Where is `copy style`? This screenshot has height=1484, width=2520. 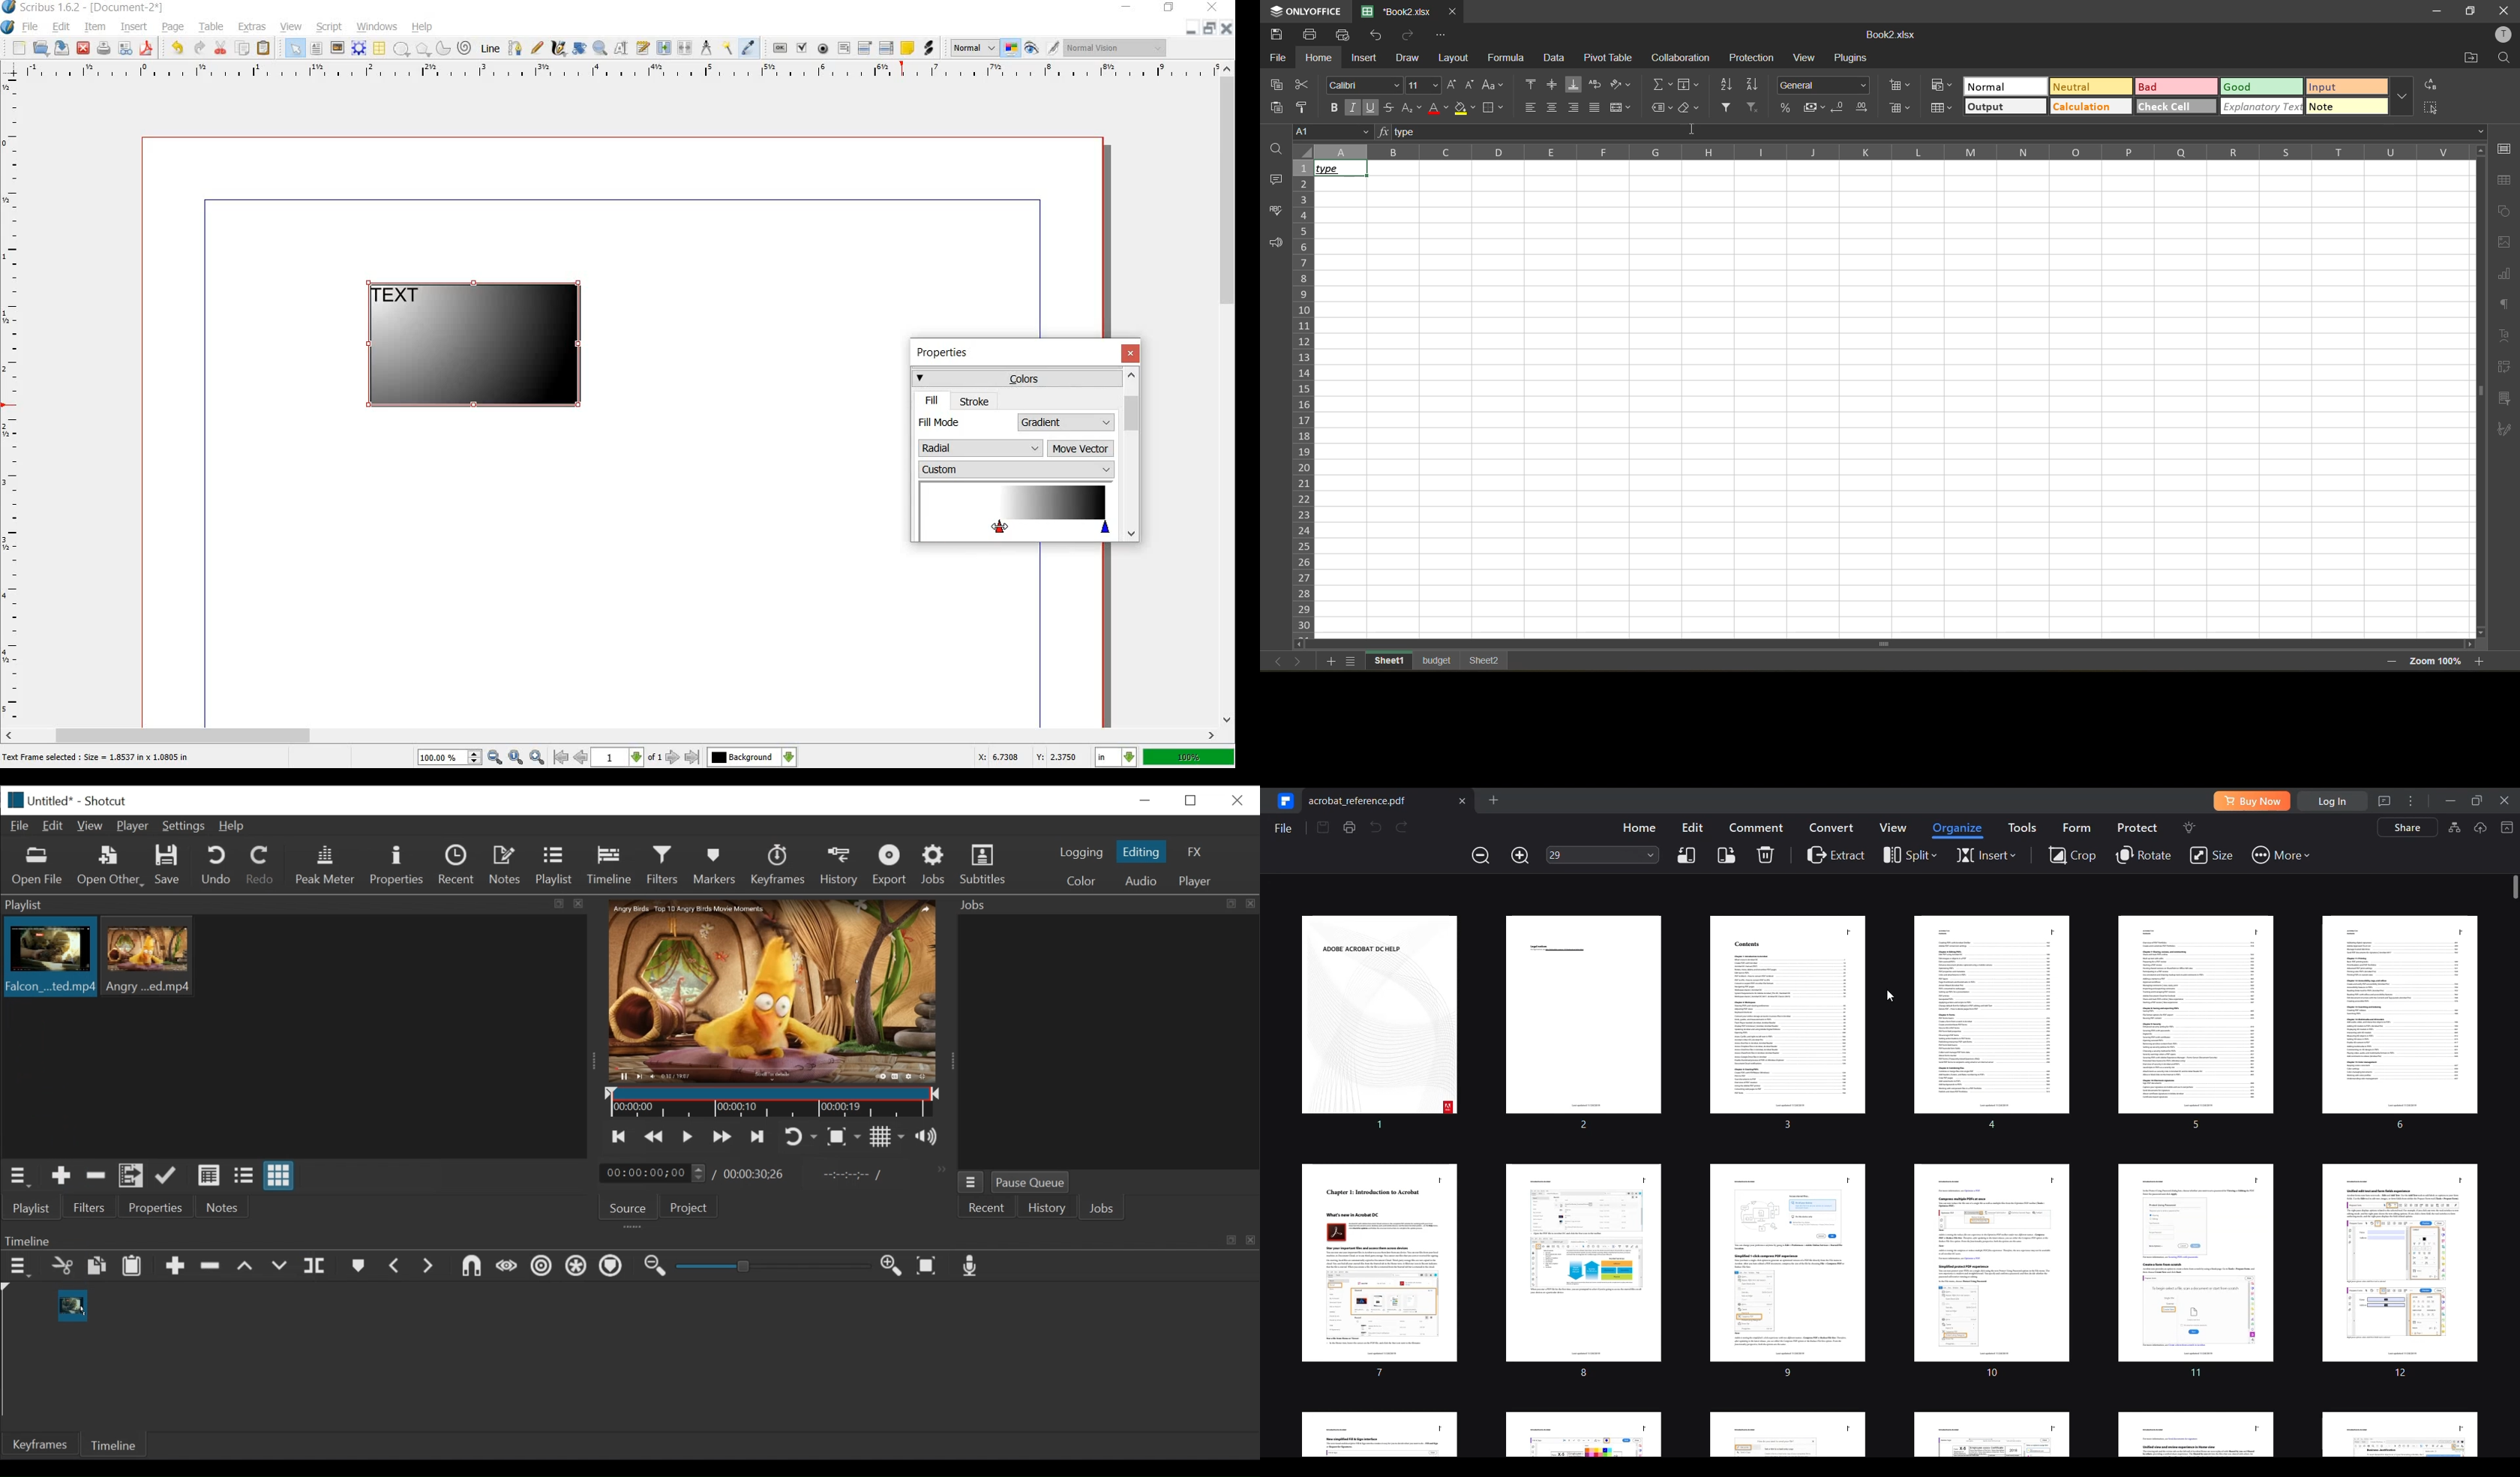
copy style is located at coordinates (1305, 110).